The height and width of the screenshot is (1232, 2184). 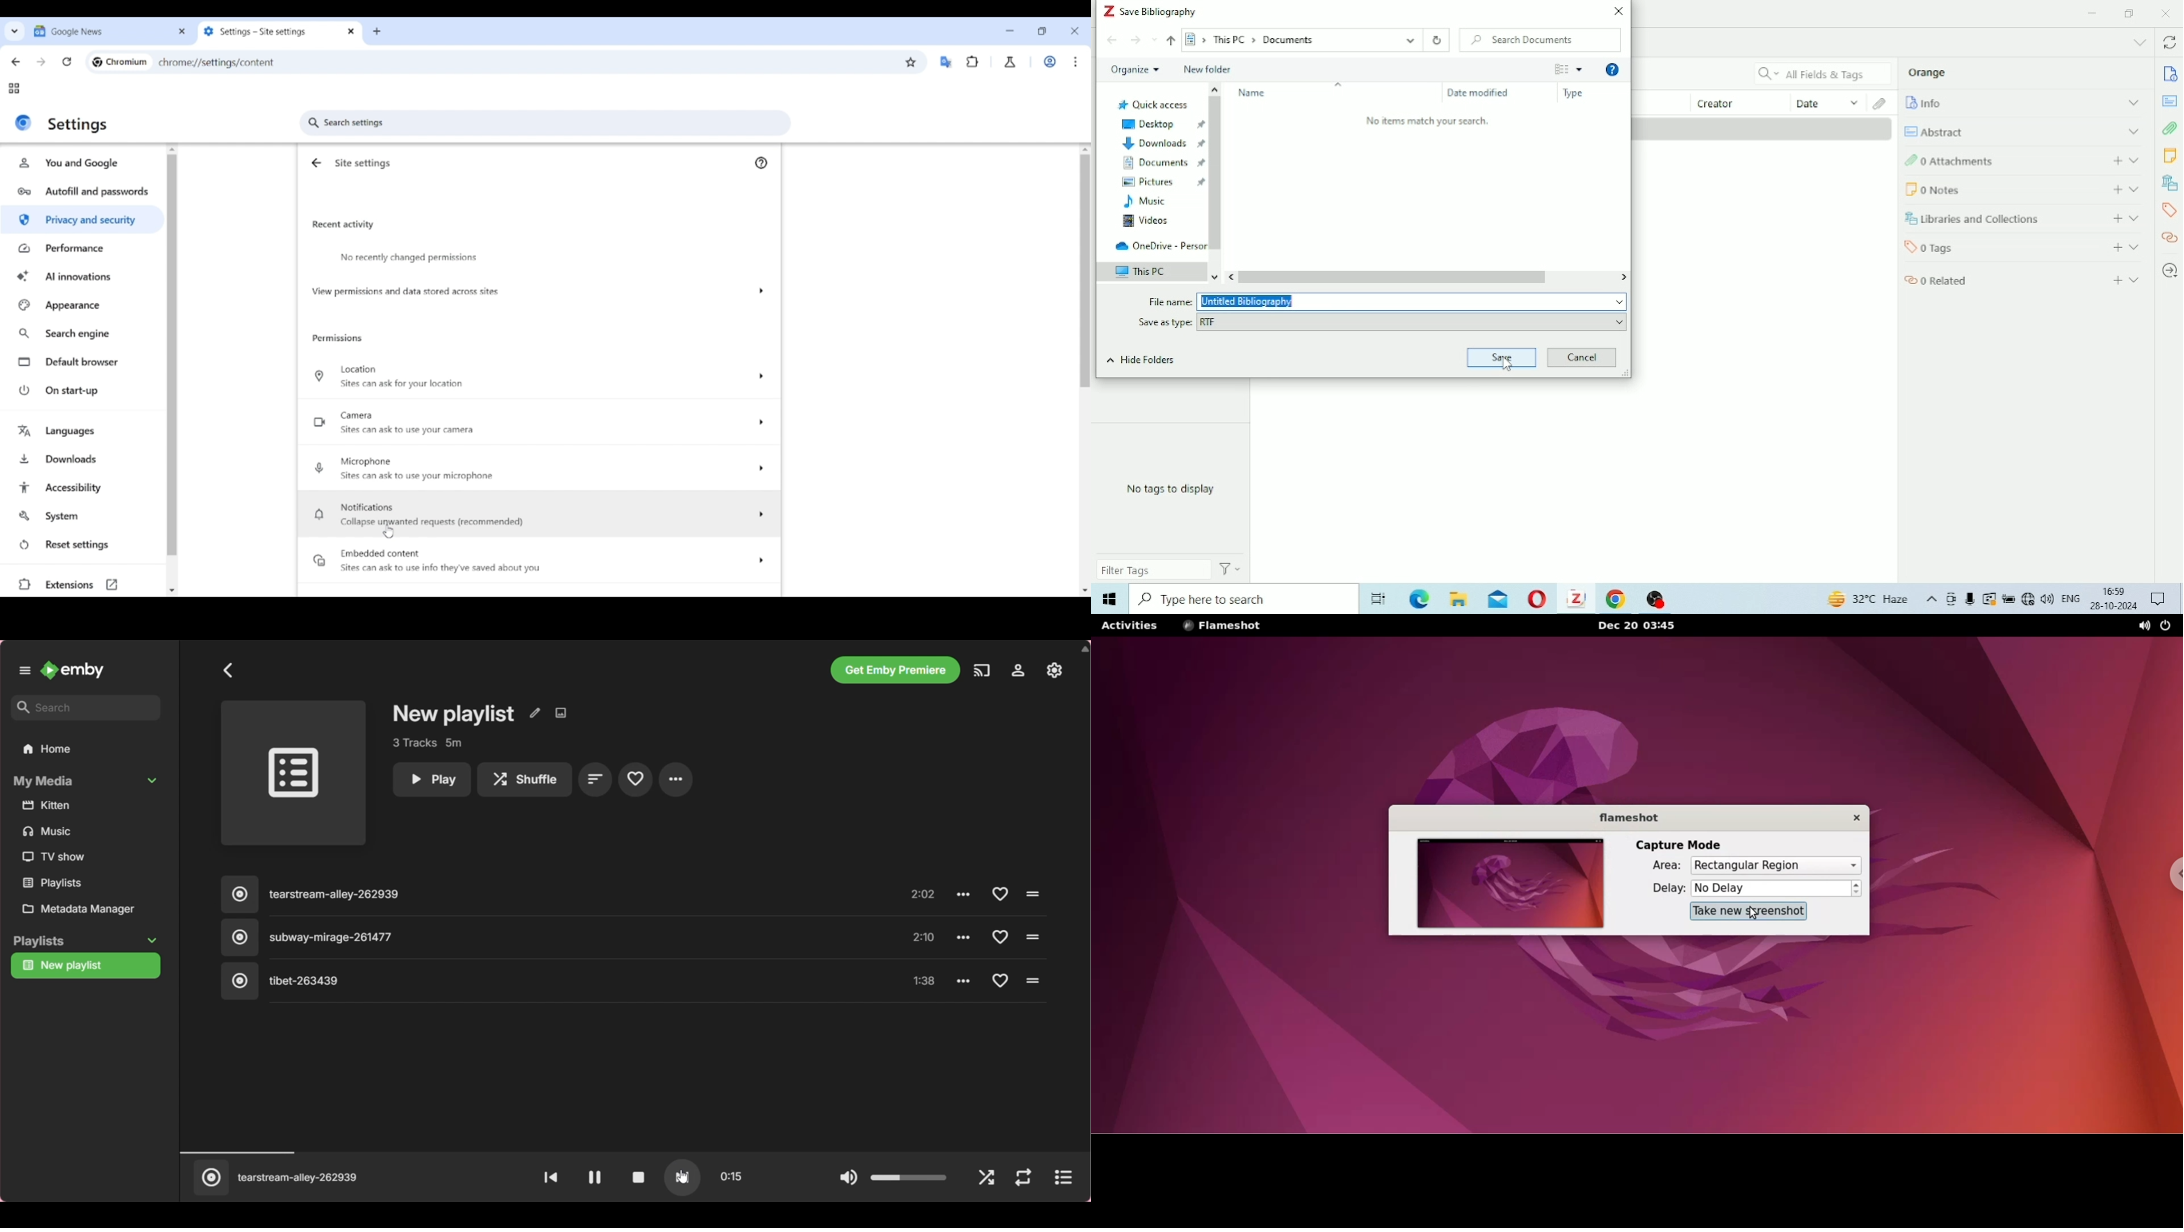 What do you see at coordinates (1882, 103) in the screenshot?
I see `Attachments` at bounding box center [1882, 103].